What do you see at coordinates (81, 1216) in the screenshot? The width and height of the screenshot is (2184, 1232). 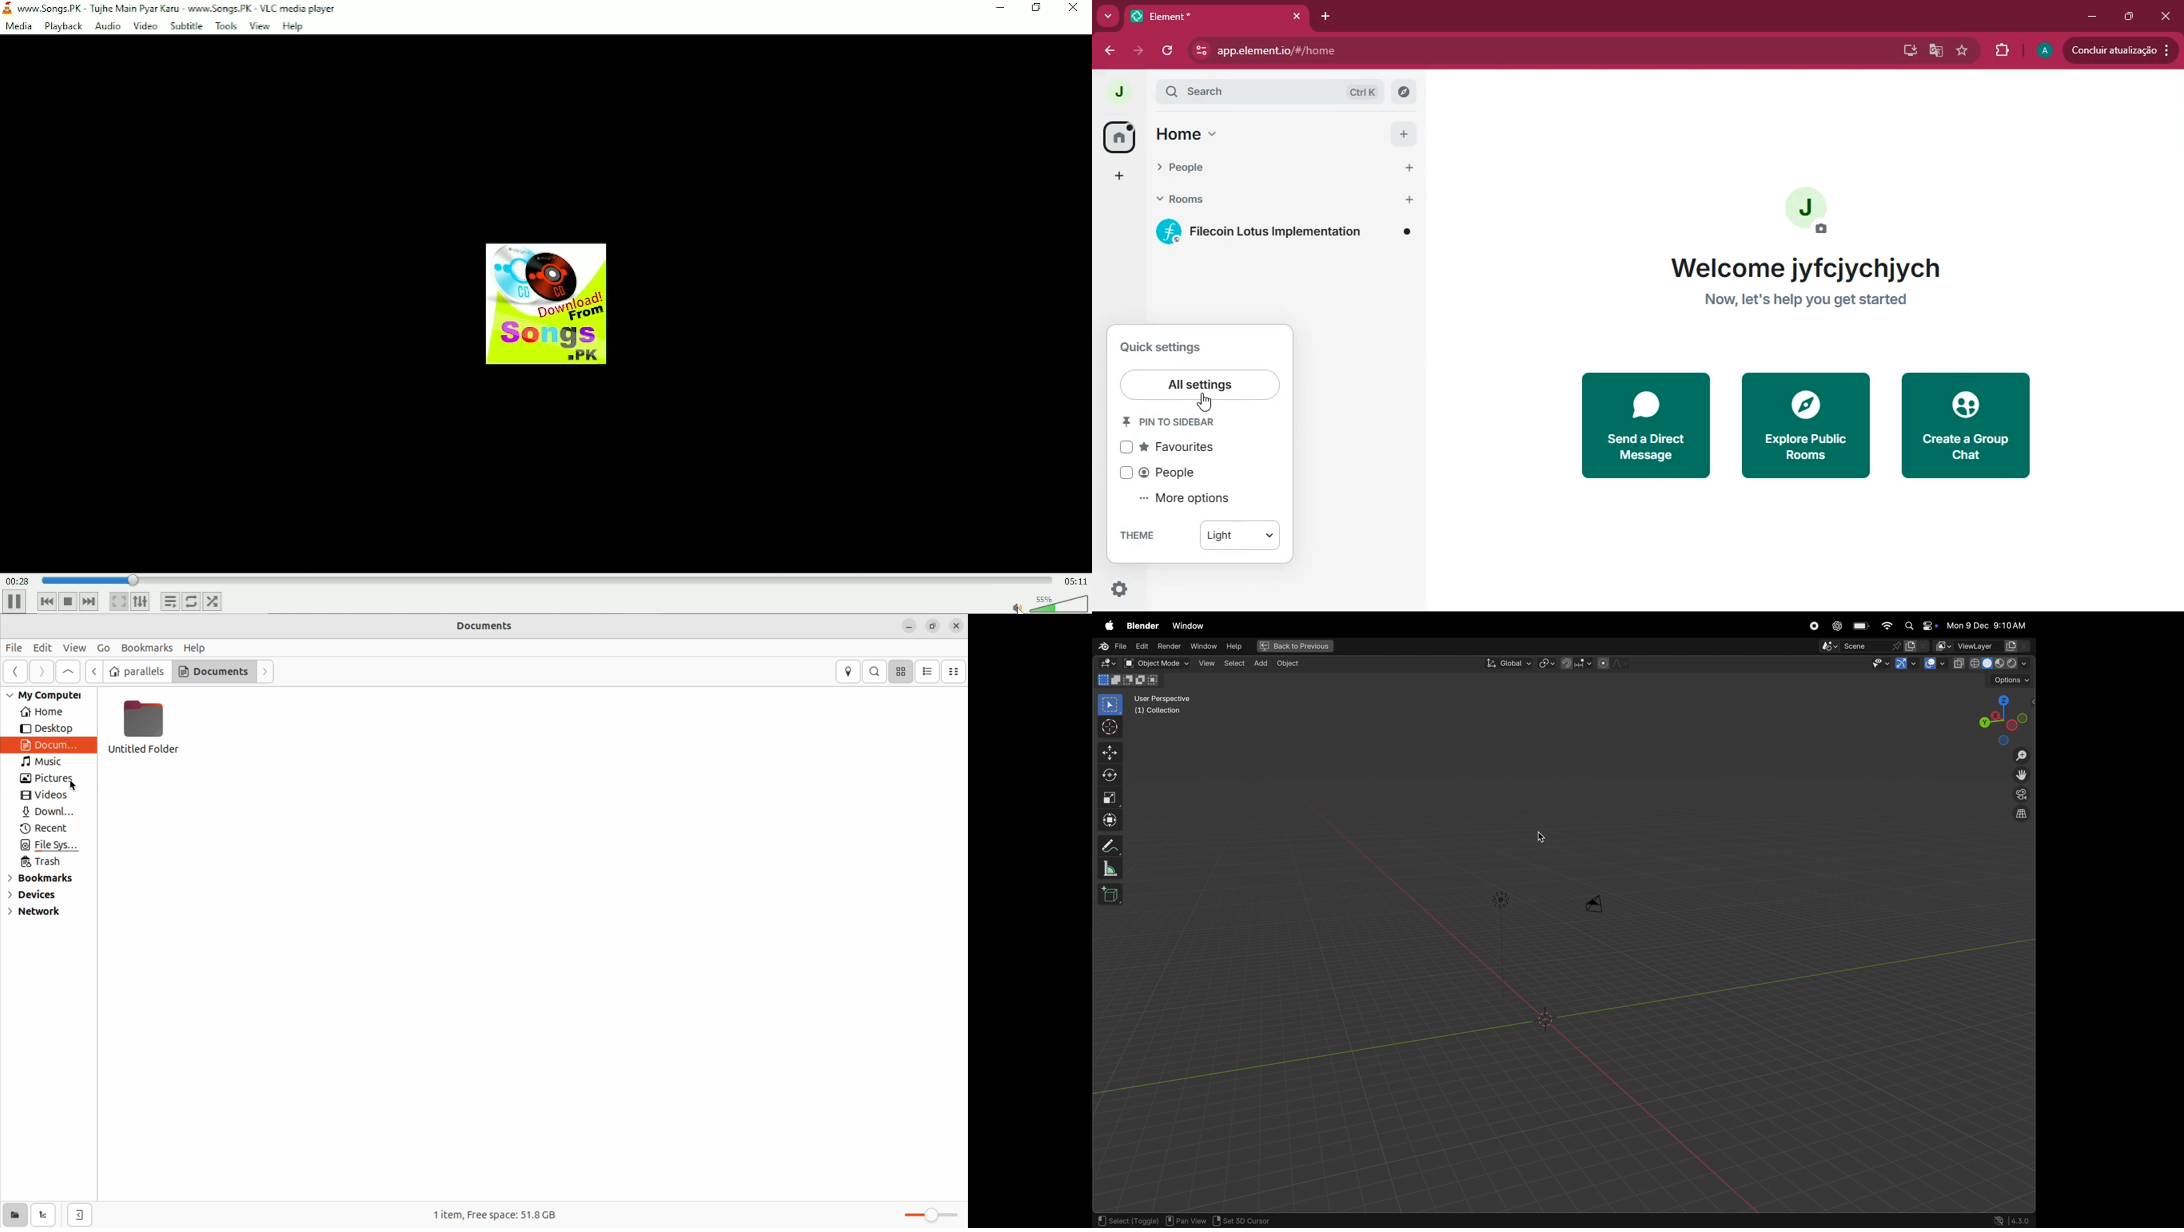 I see `open side bar` at bounding box center [81, 1216].